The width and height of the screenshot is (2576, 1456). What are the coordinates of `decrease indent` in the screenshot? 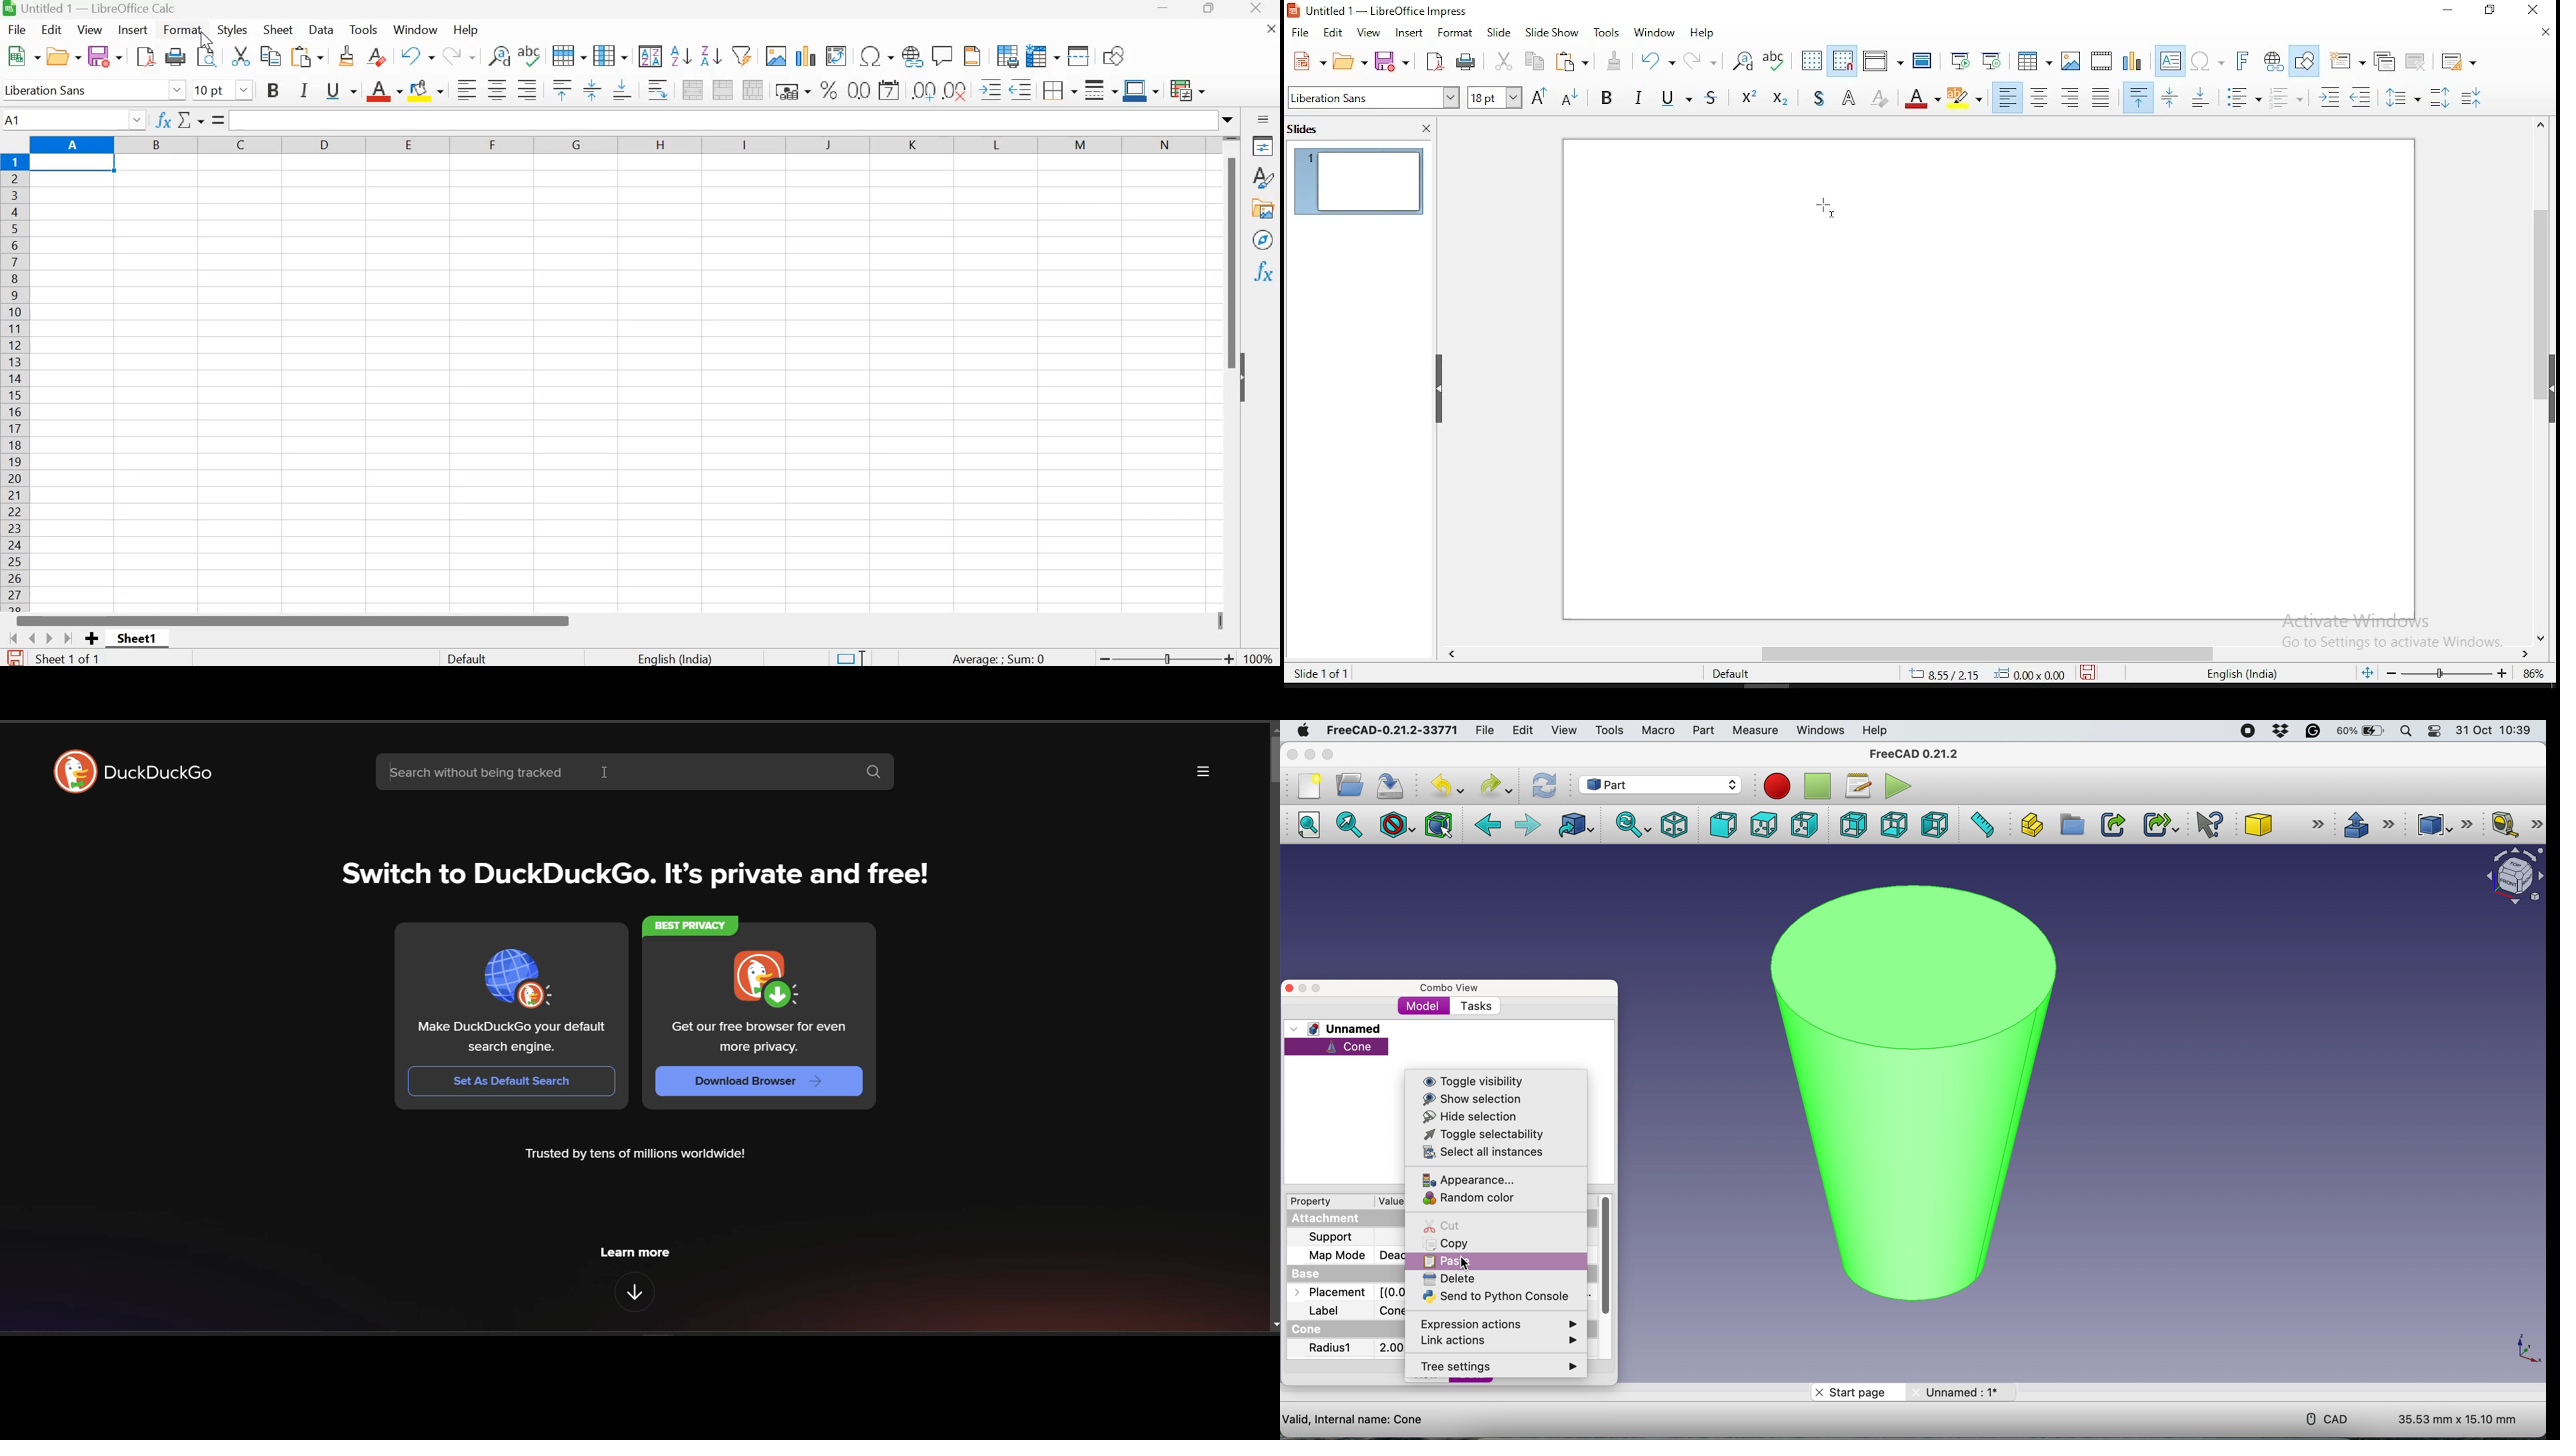 It's located at (2362, 98).